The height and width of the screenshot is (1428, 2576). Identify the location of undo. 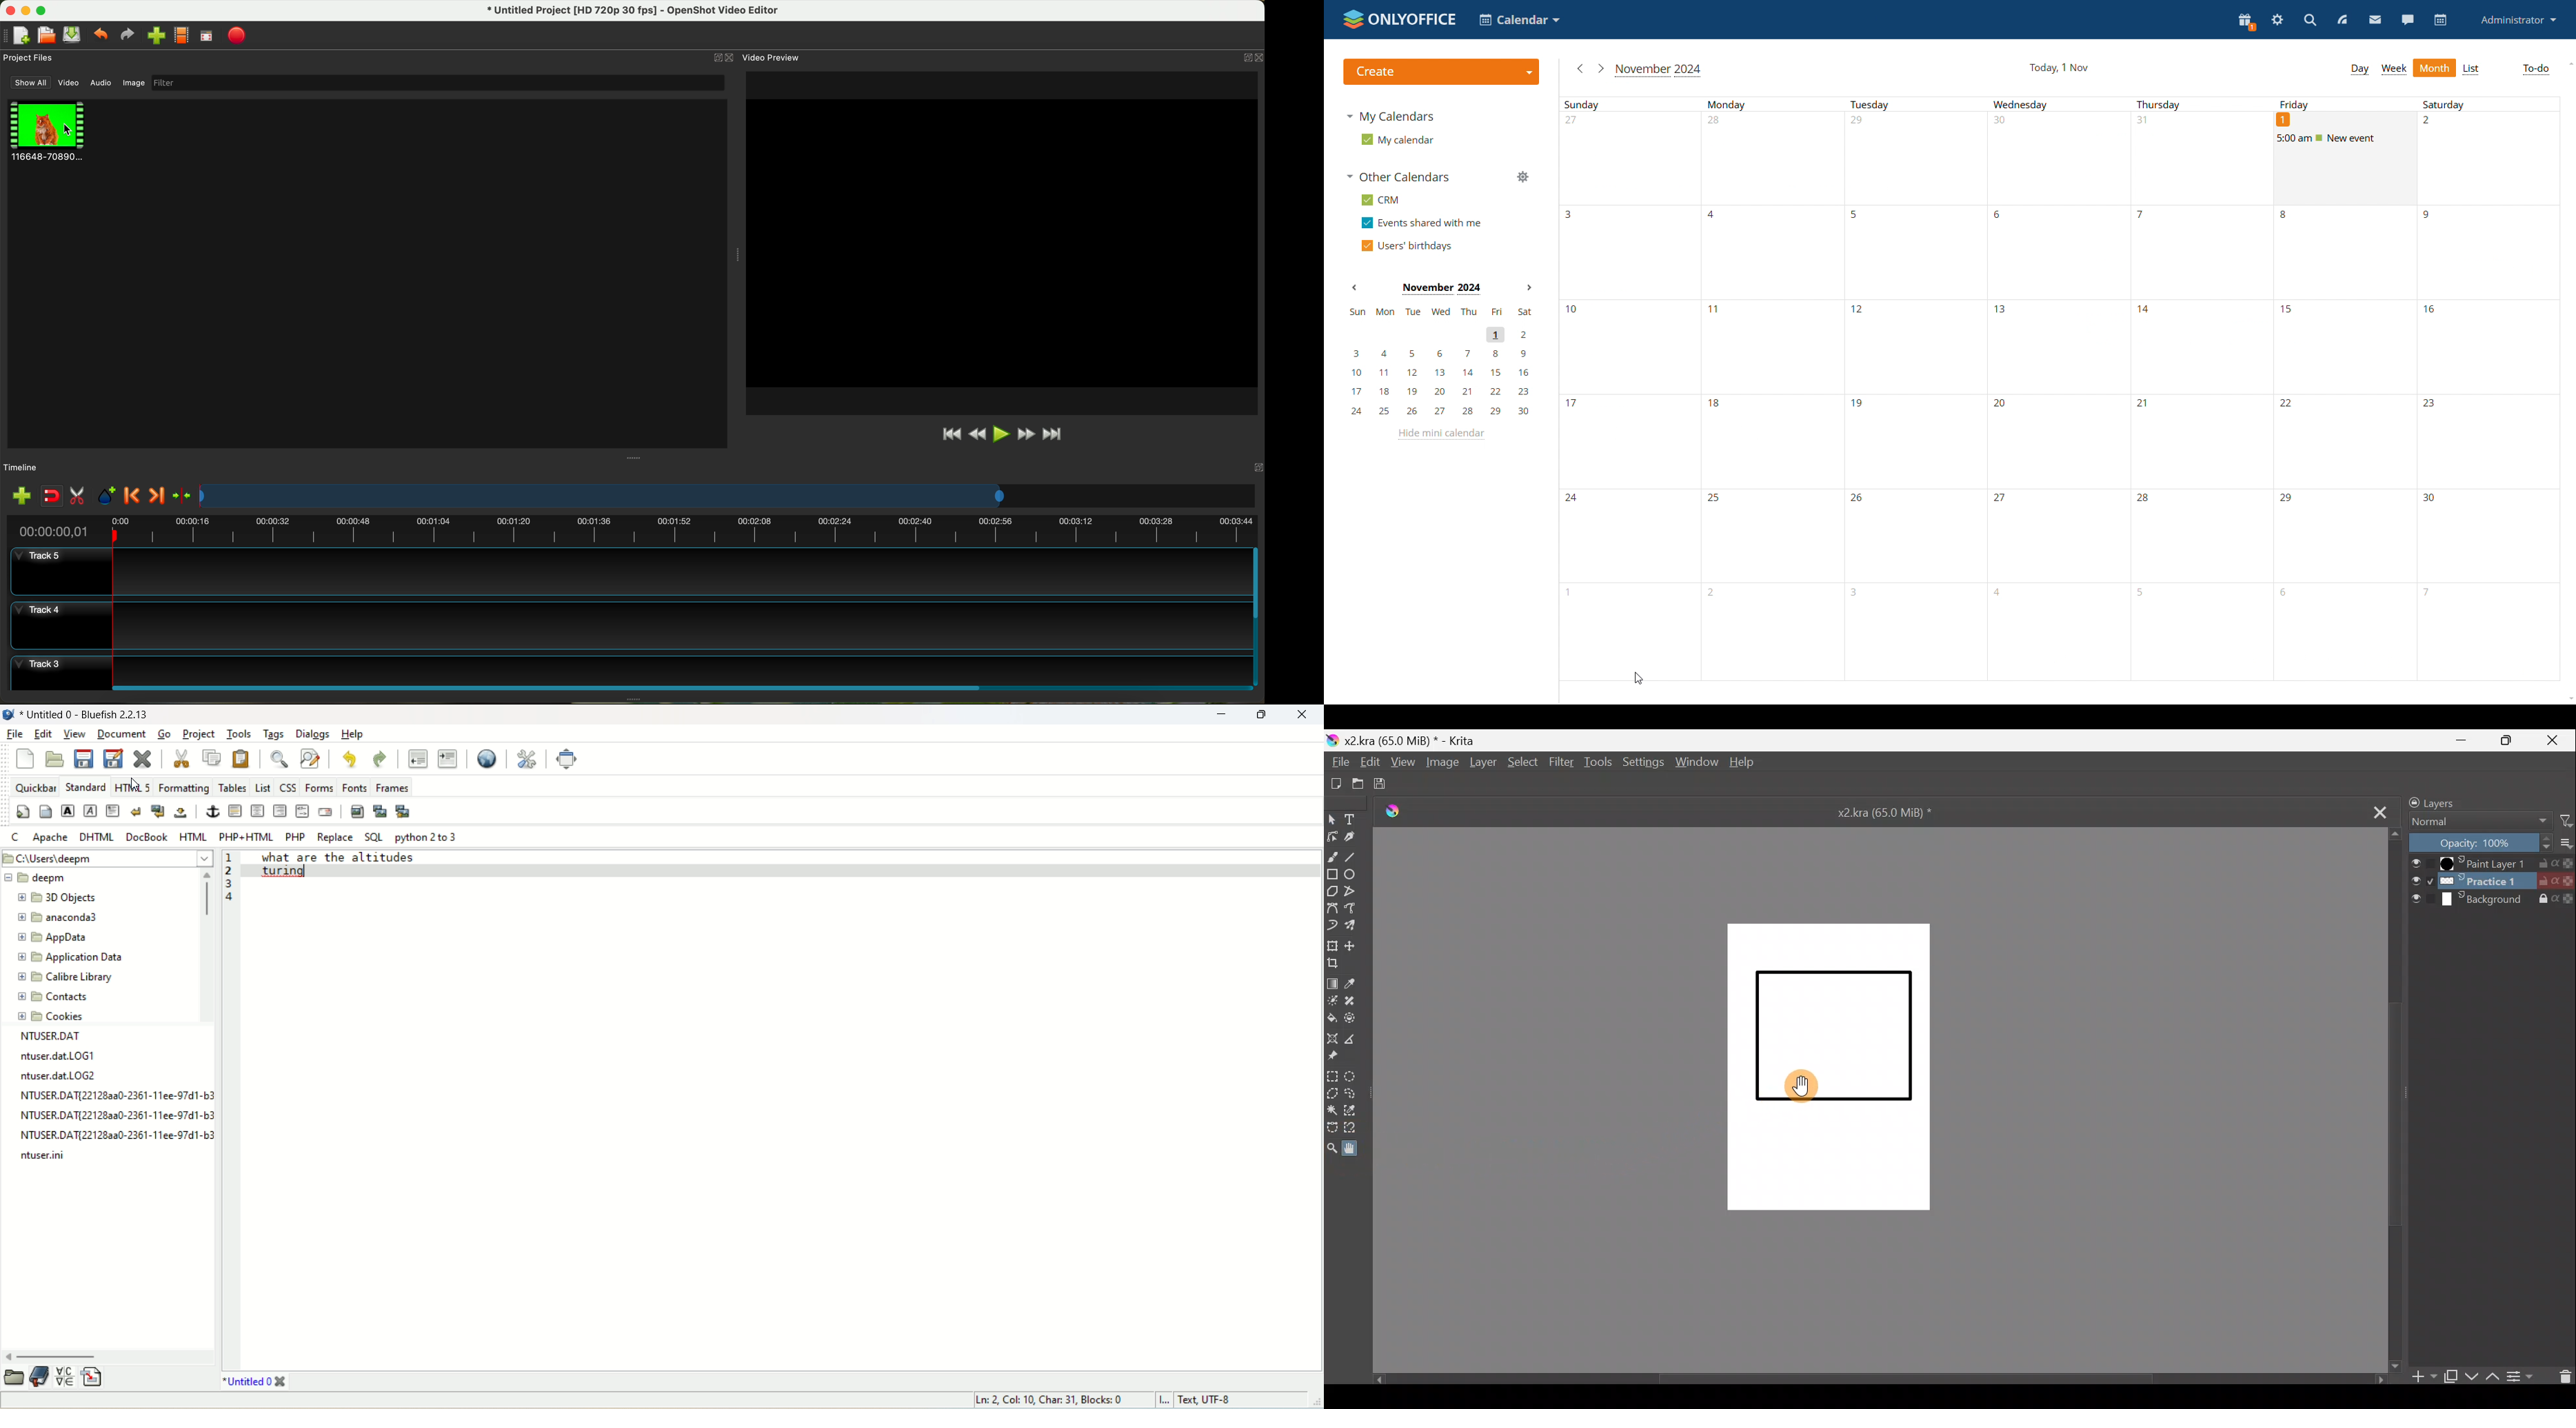
(348, 760).